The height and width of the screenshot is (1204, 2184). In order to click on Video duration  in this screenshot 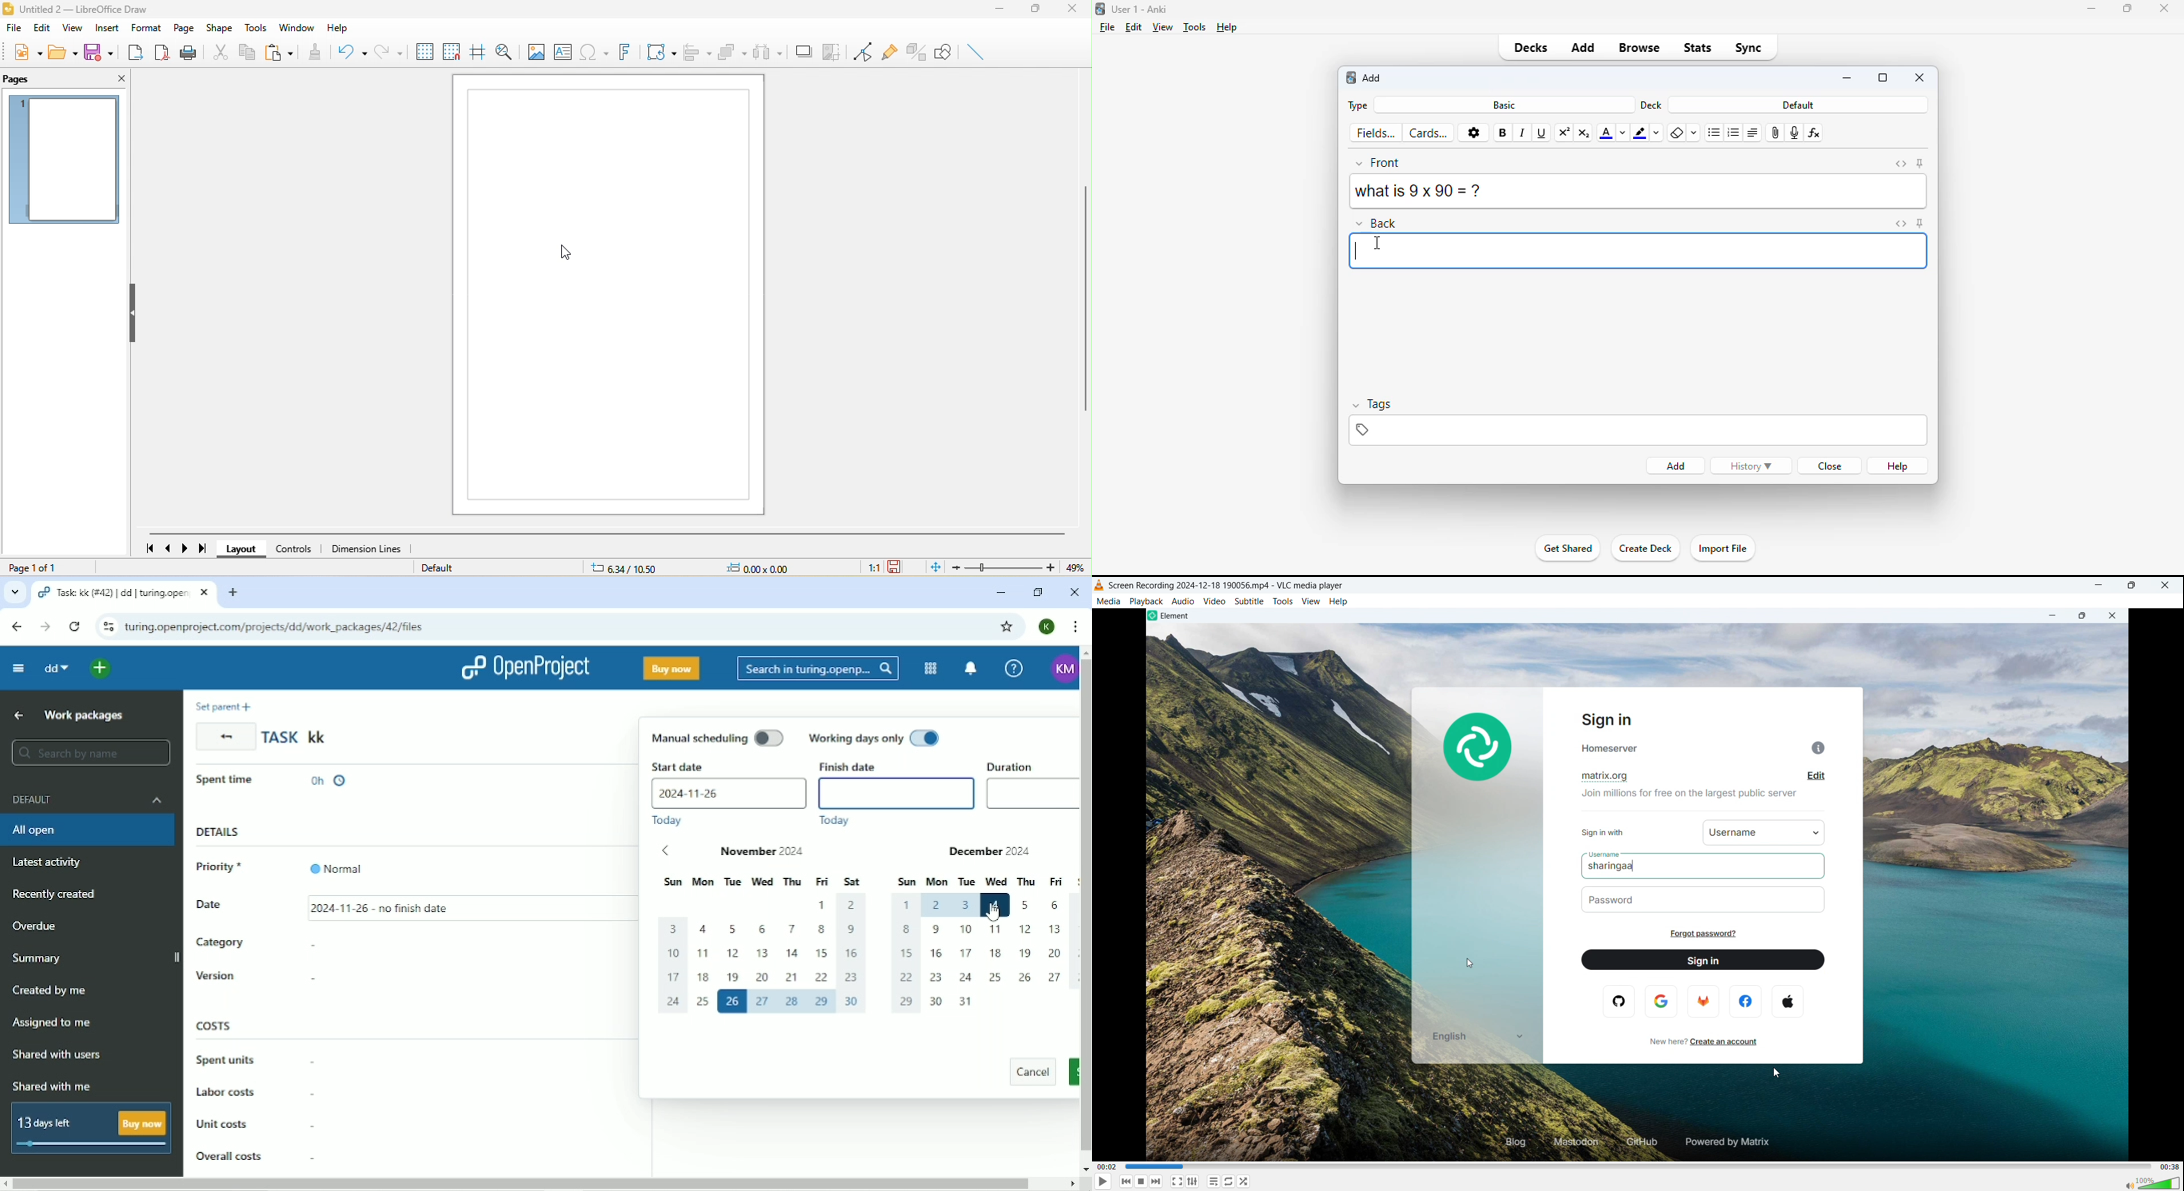, I will do `click(2170, 1167)`.